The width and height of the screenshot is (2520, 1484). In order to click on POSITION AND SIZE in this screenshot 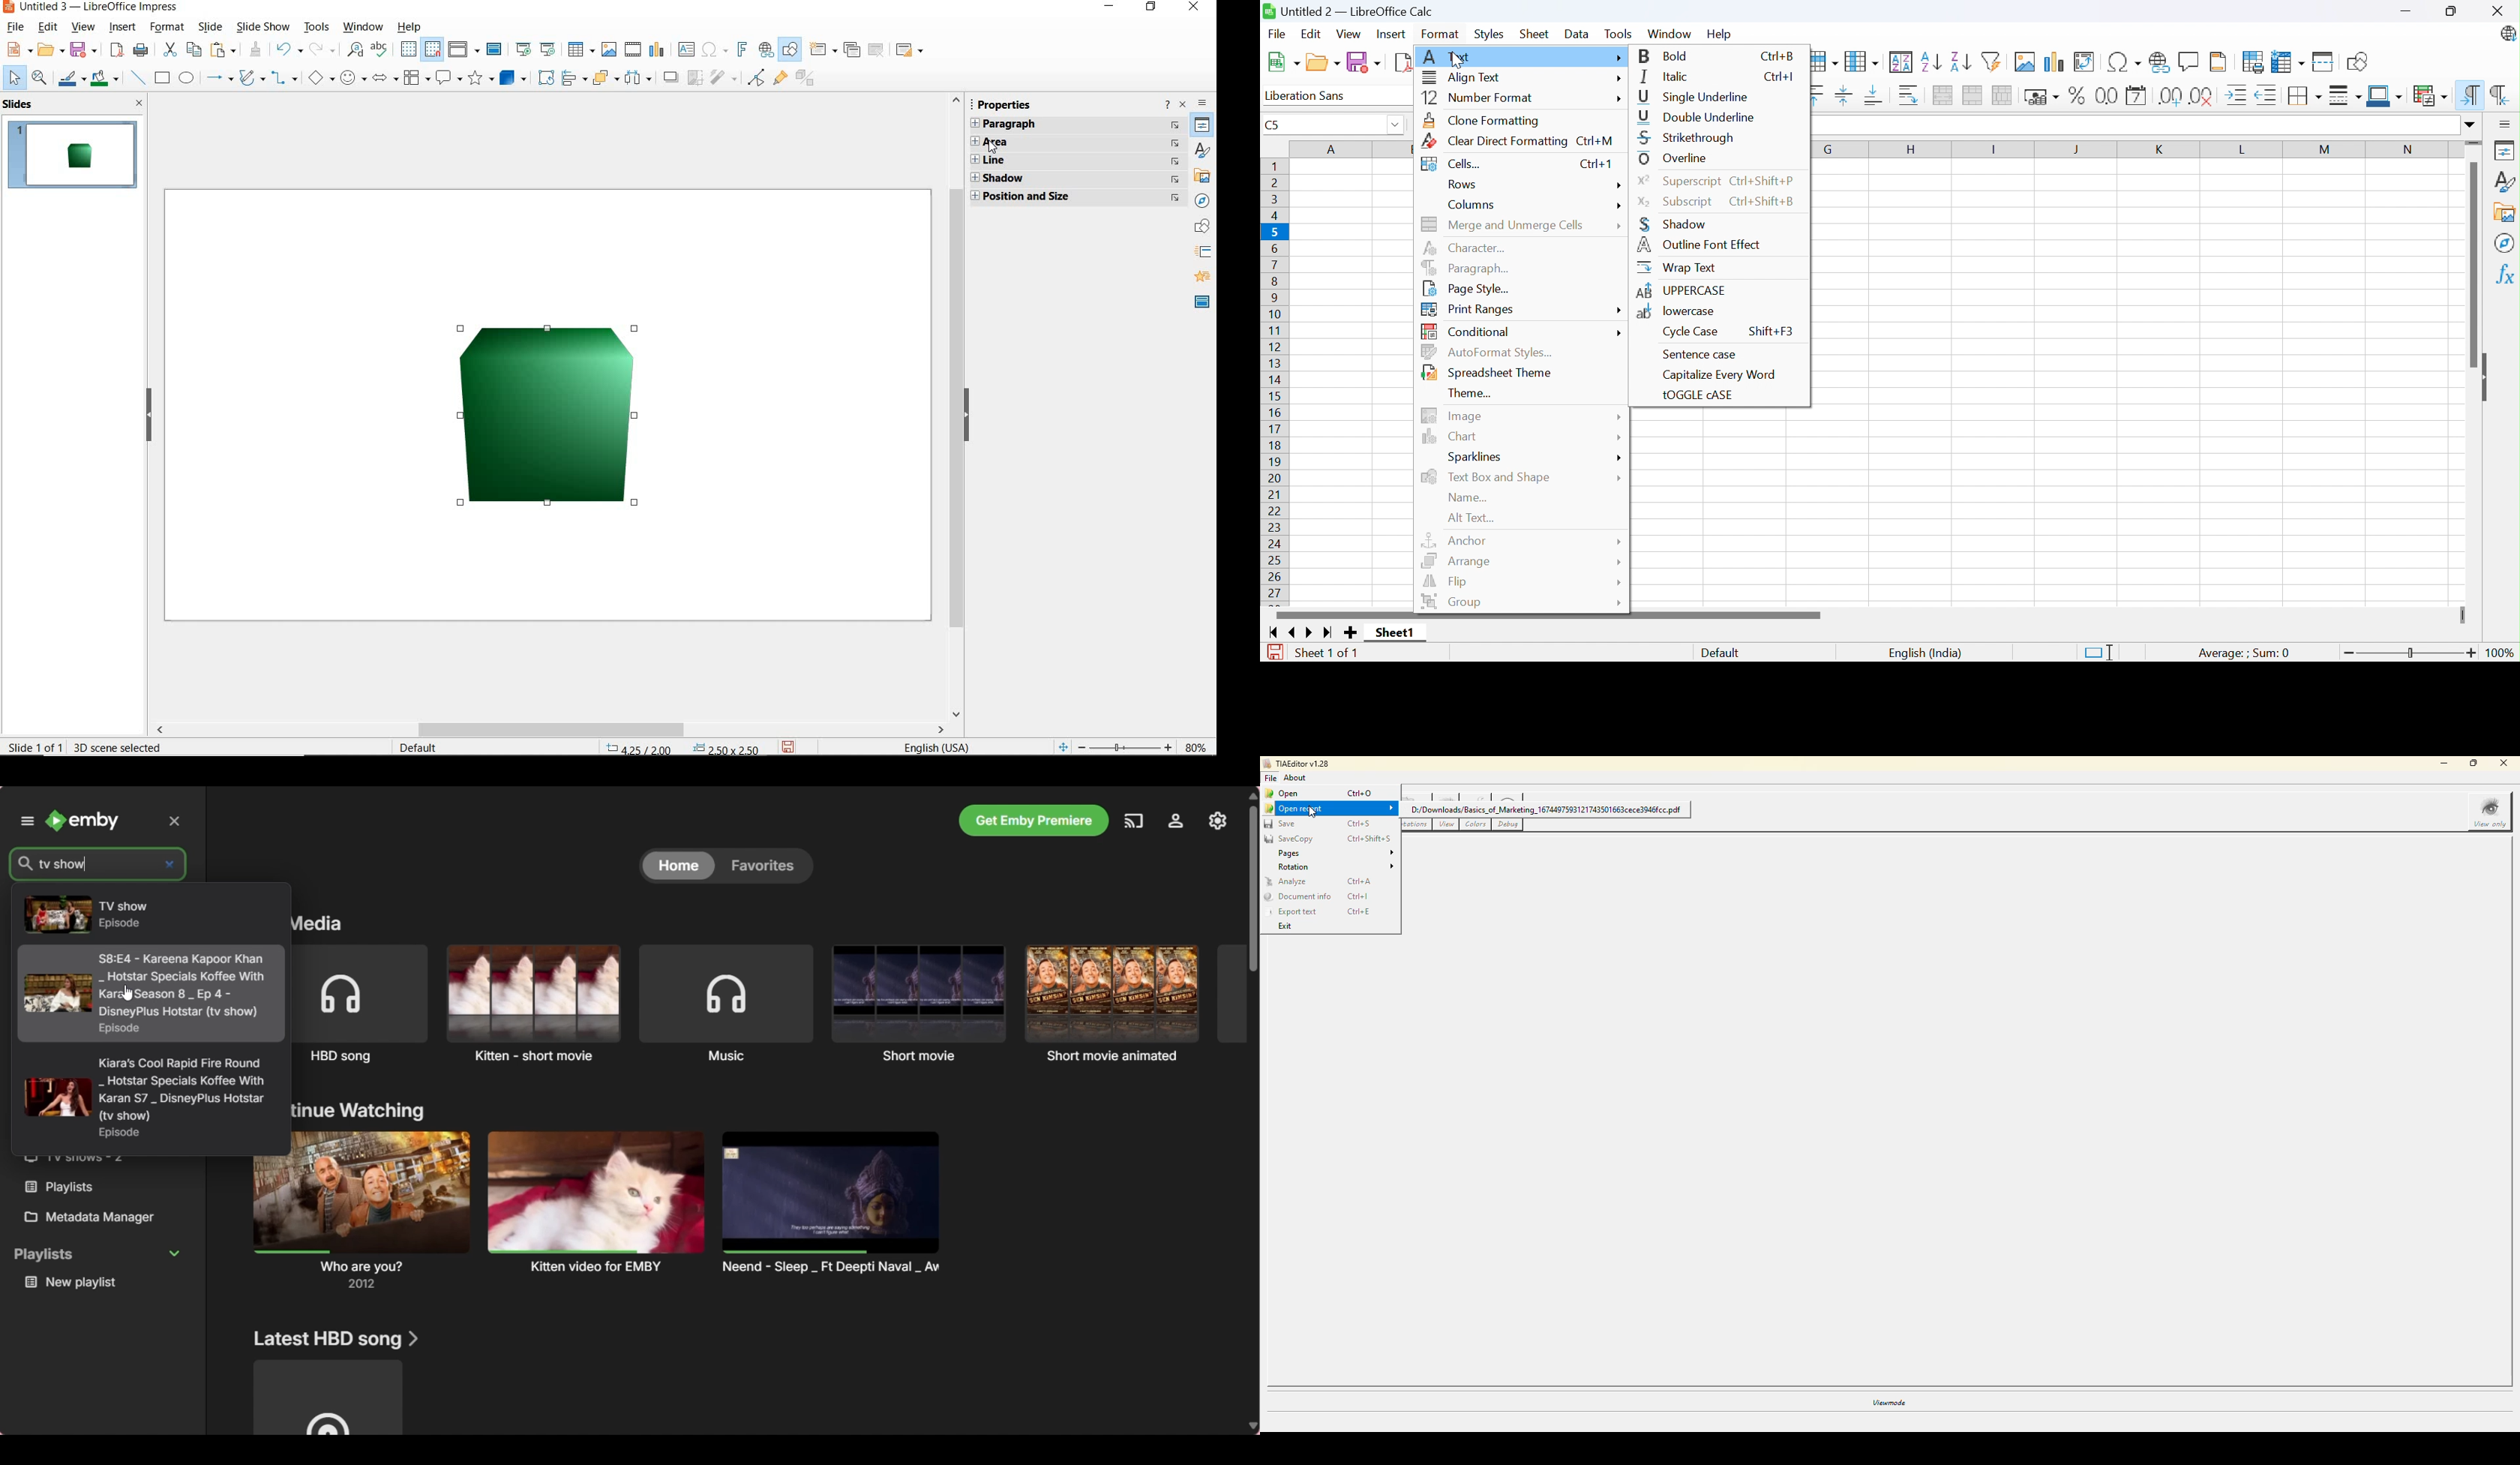, I will do `click(1072, 196)`.